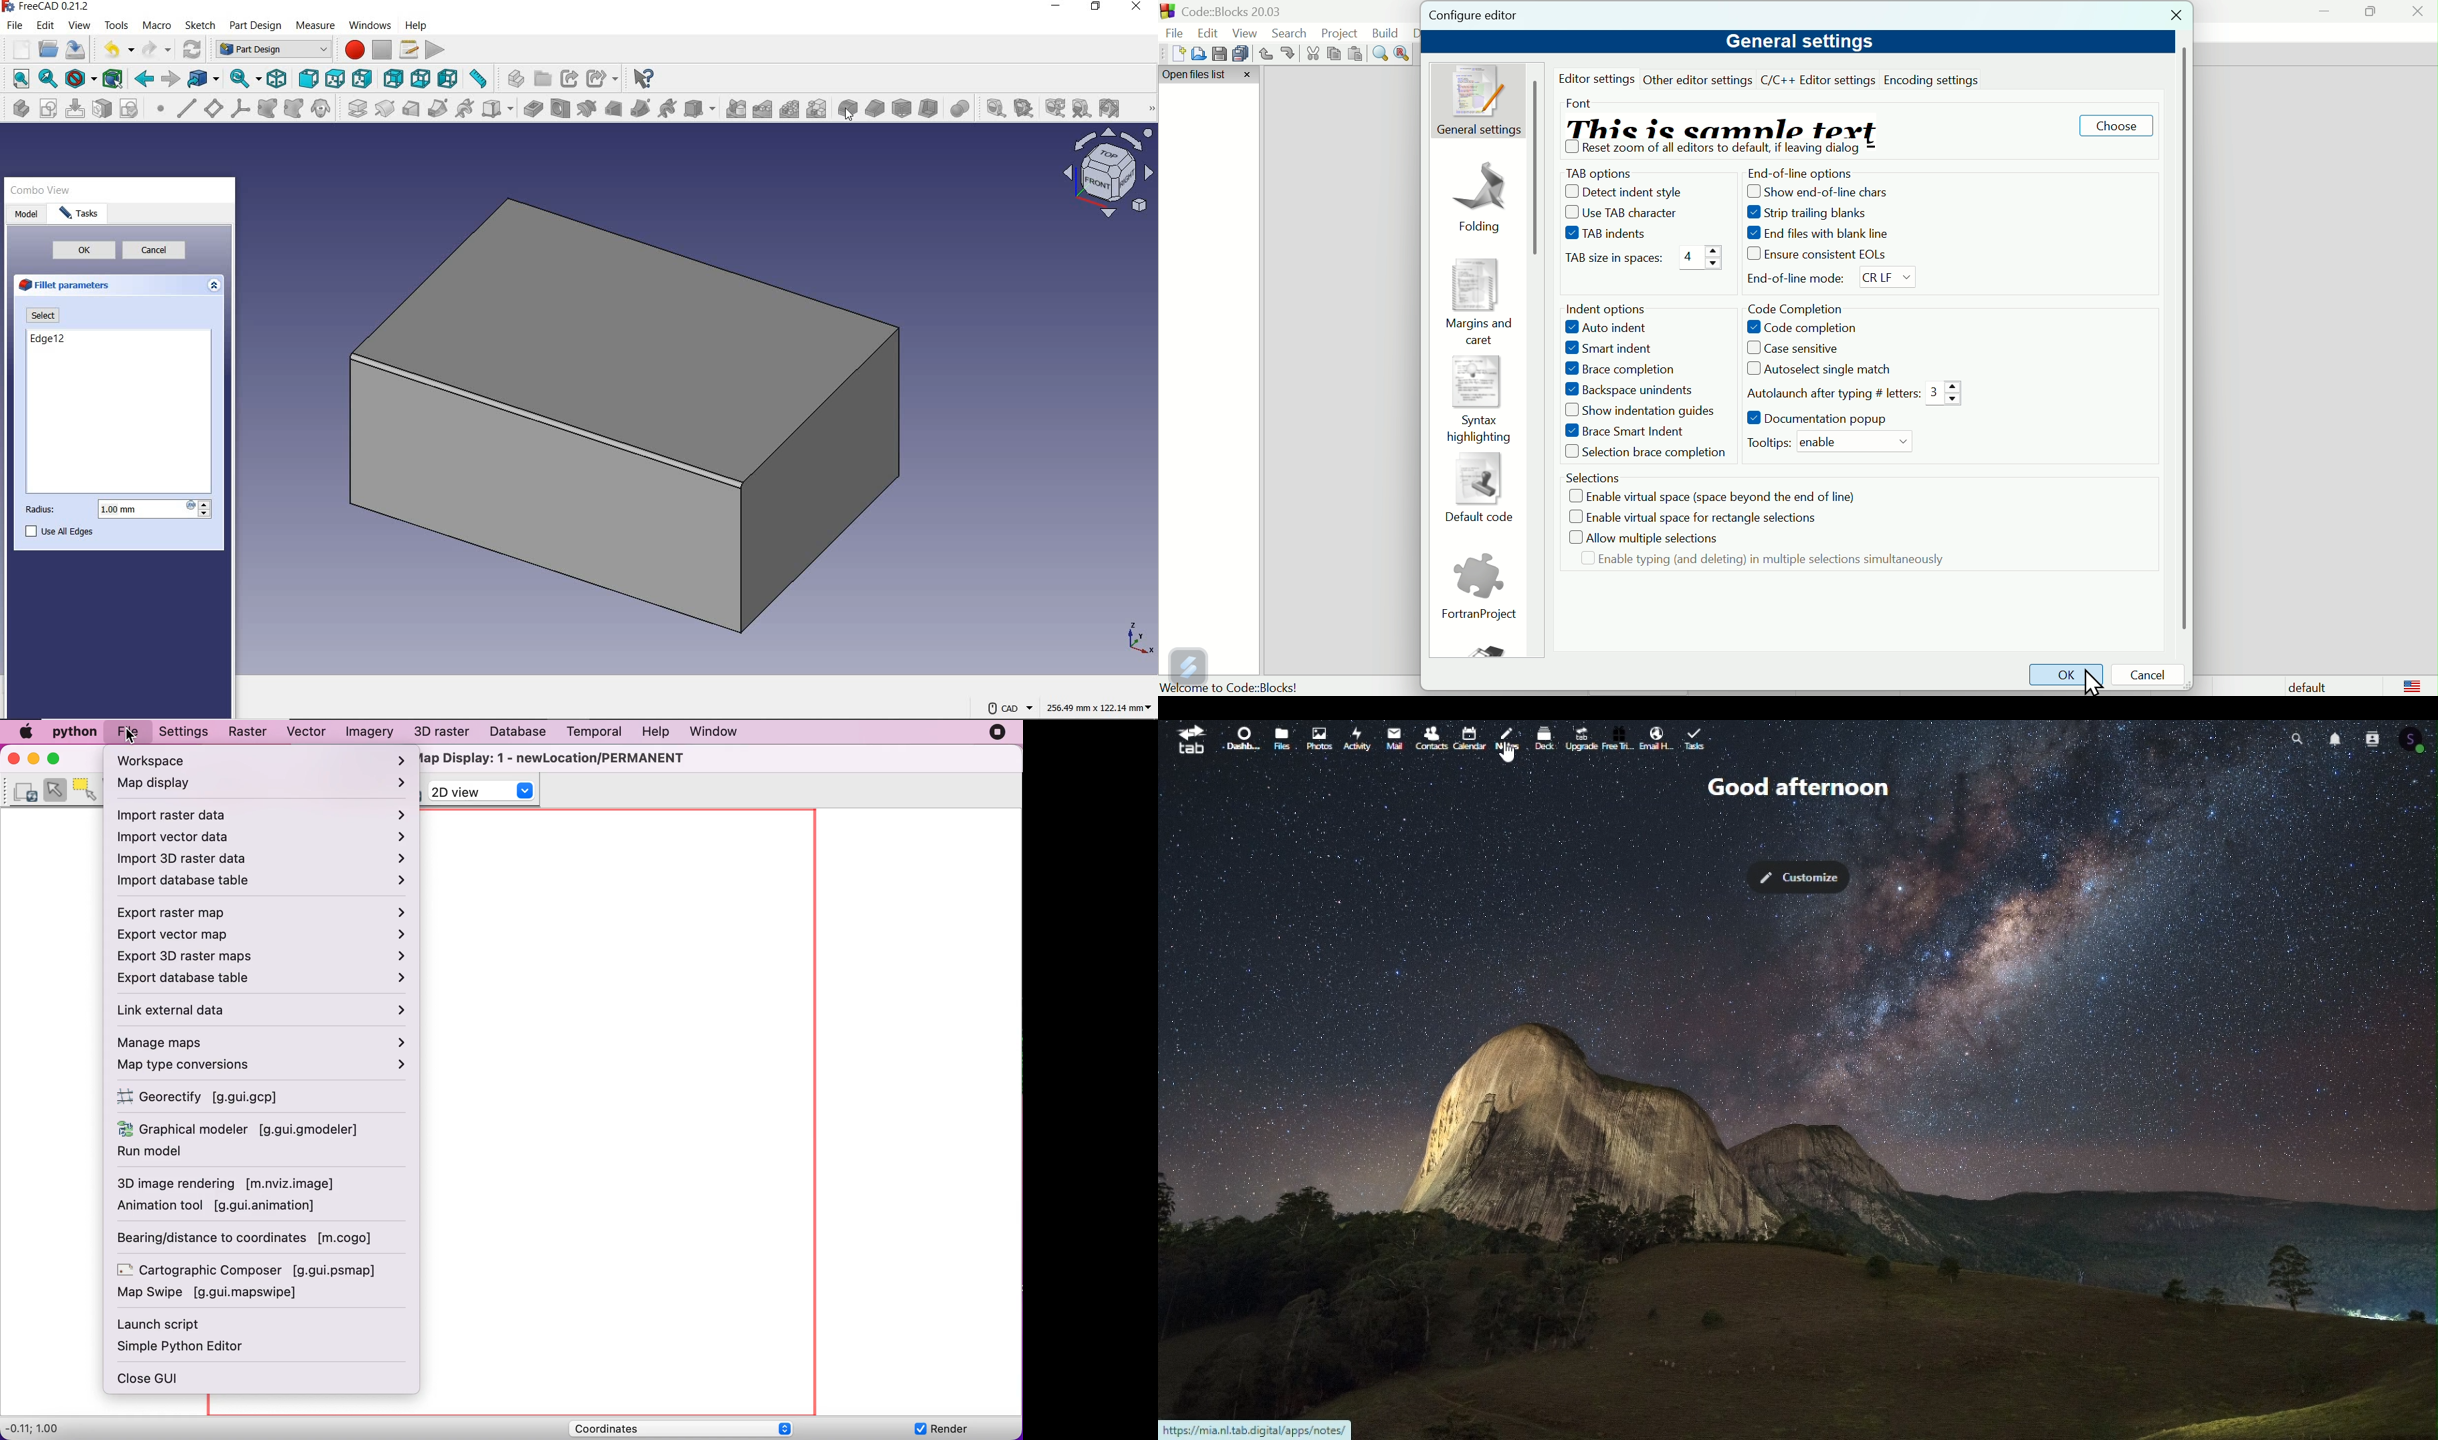 This screenshot has height=1456, width=2464. Describe the element at coordinates (876, 109) in the screenshot. I see `chamfer` at that location.